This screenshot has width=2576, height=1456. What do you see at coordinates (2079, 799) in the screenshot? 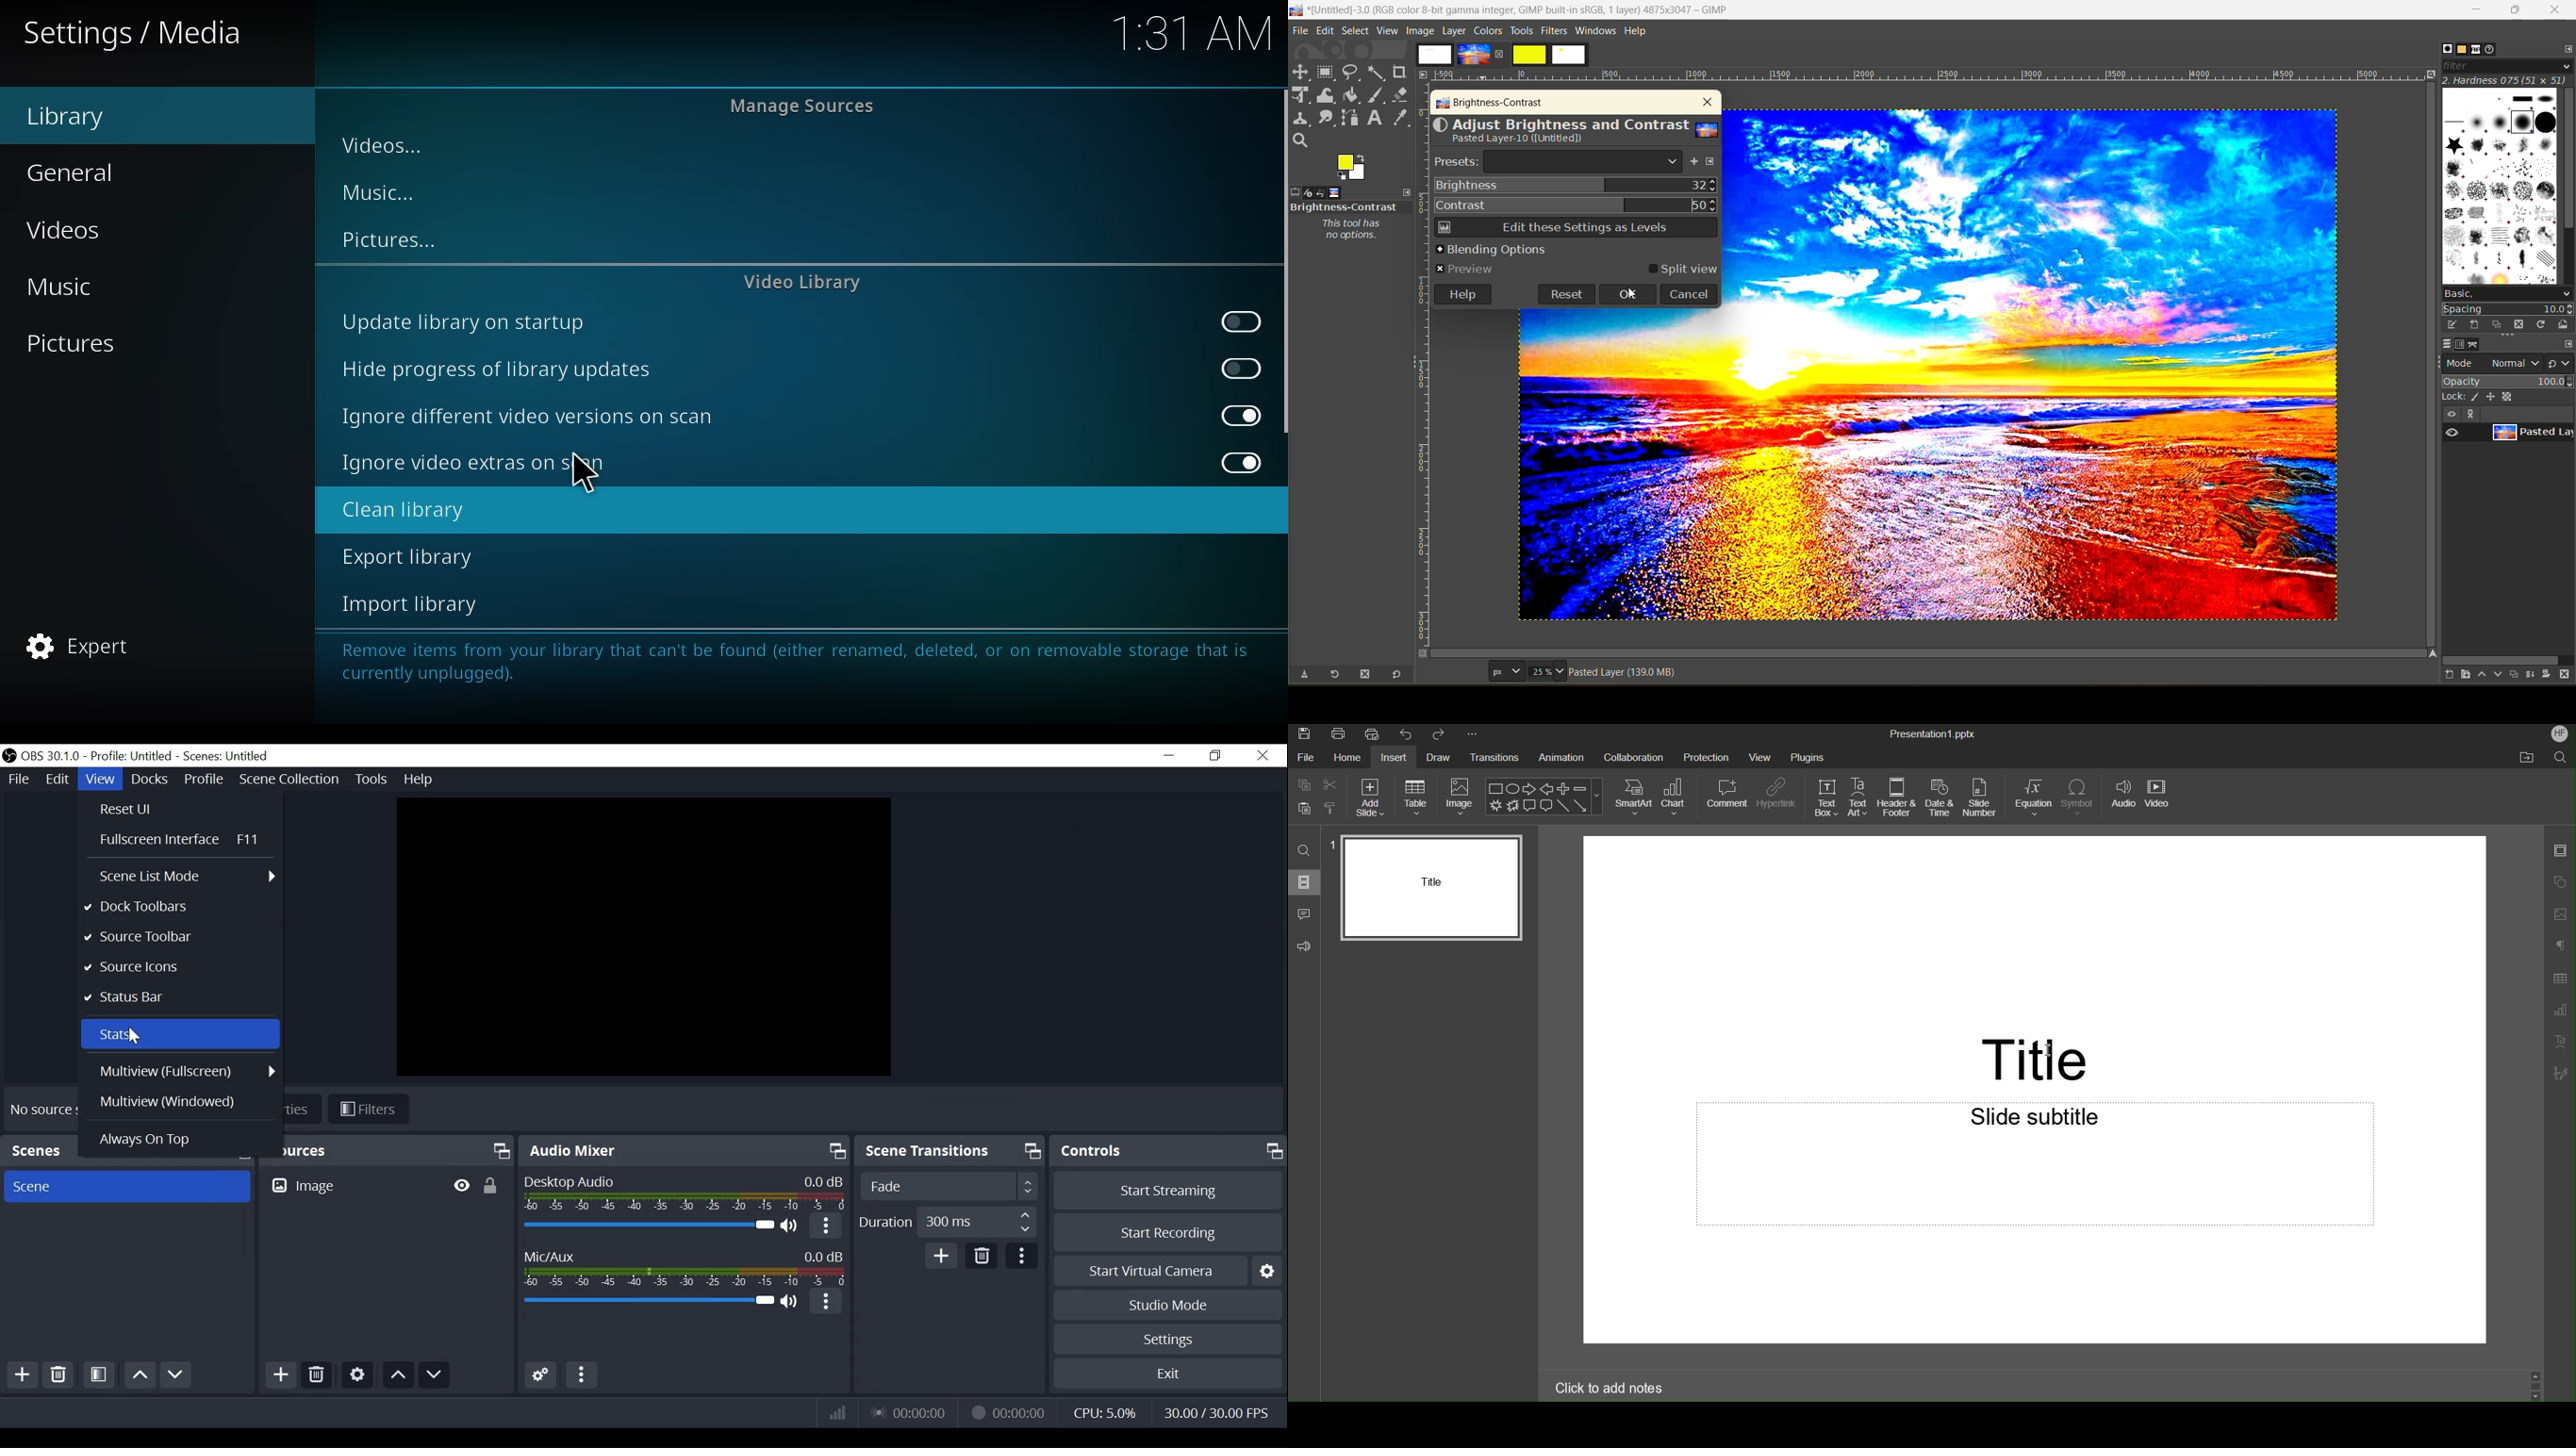
I see `Symbol` at bounding box center [2079, 799].